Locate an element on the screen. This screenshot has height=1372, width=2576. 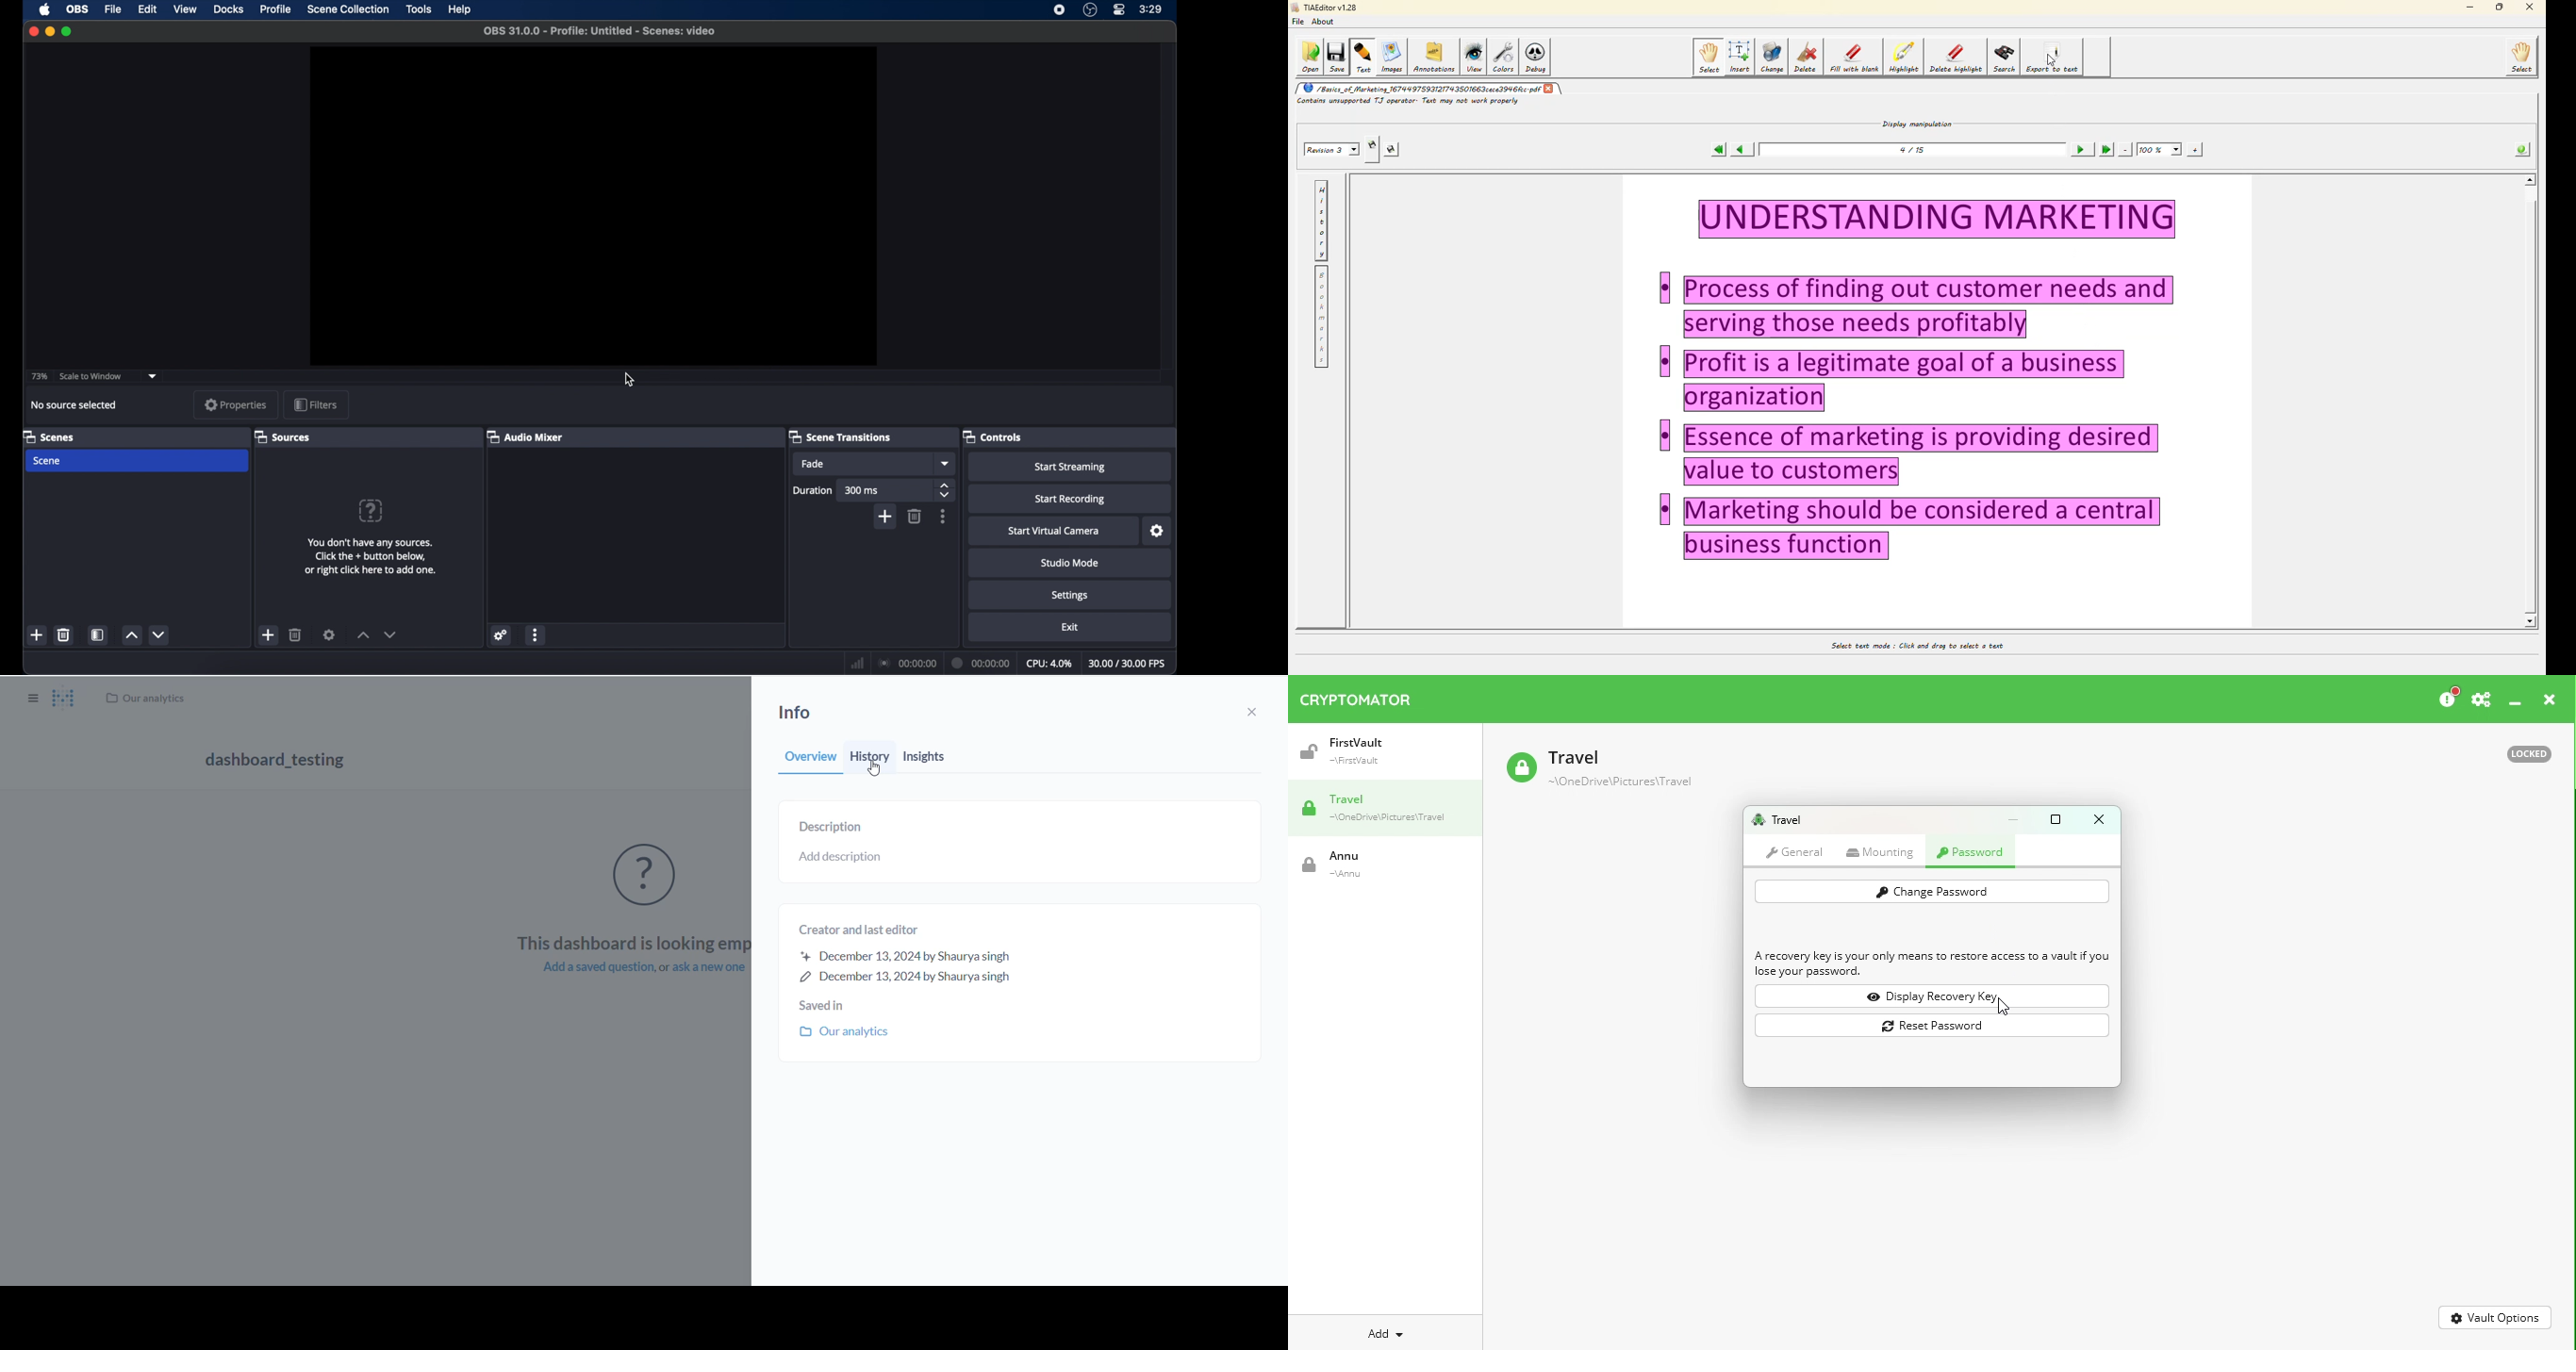
filters is located at coordinates (316, 406).